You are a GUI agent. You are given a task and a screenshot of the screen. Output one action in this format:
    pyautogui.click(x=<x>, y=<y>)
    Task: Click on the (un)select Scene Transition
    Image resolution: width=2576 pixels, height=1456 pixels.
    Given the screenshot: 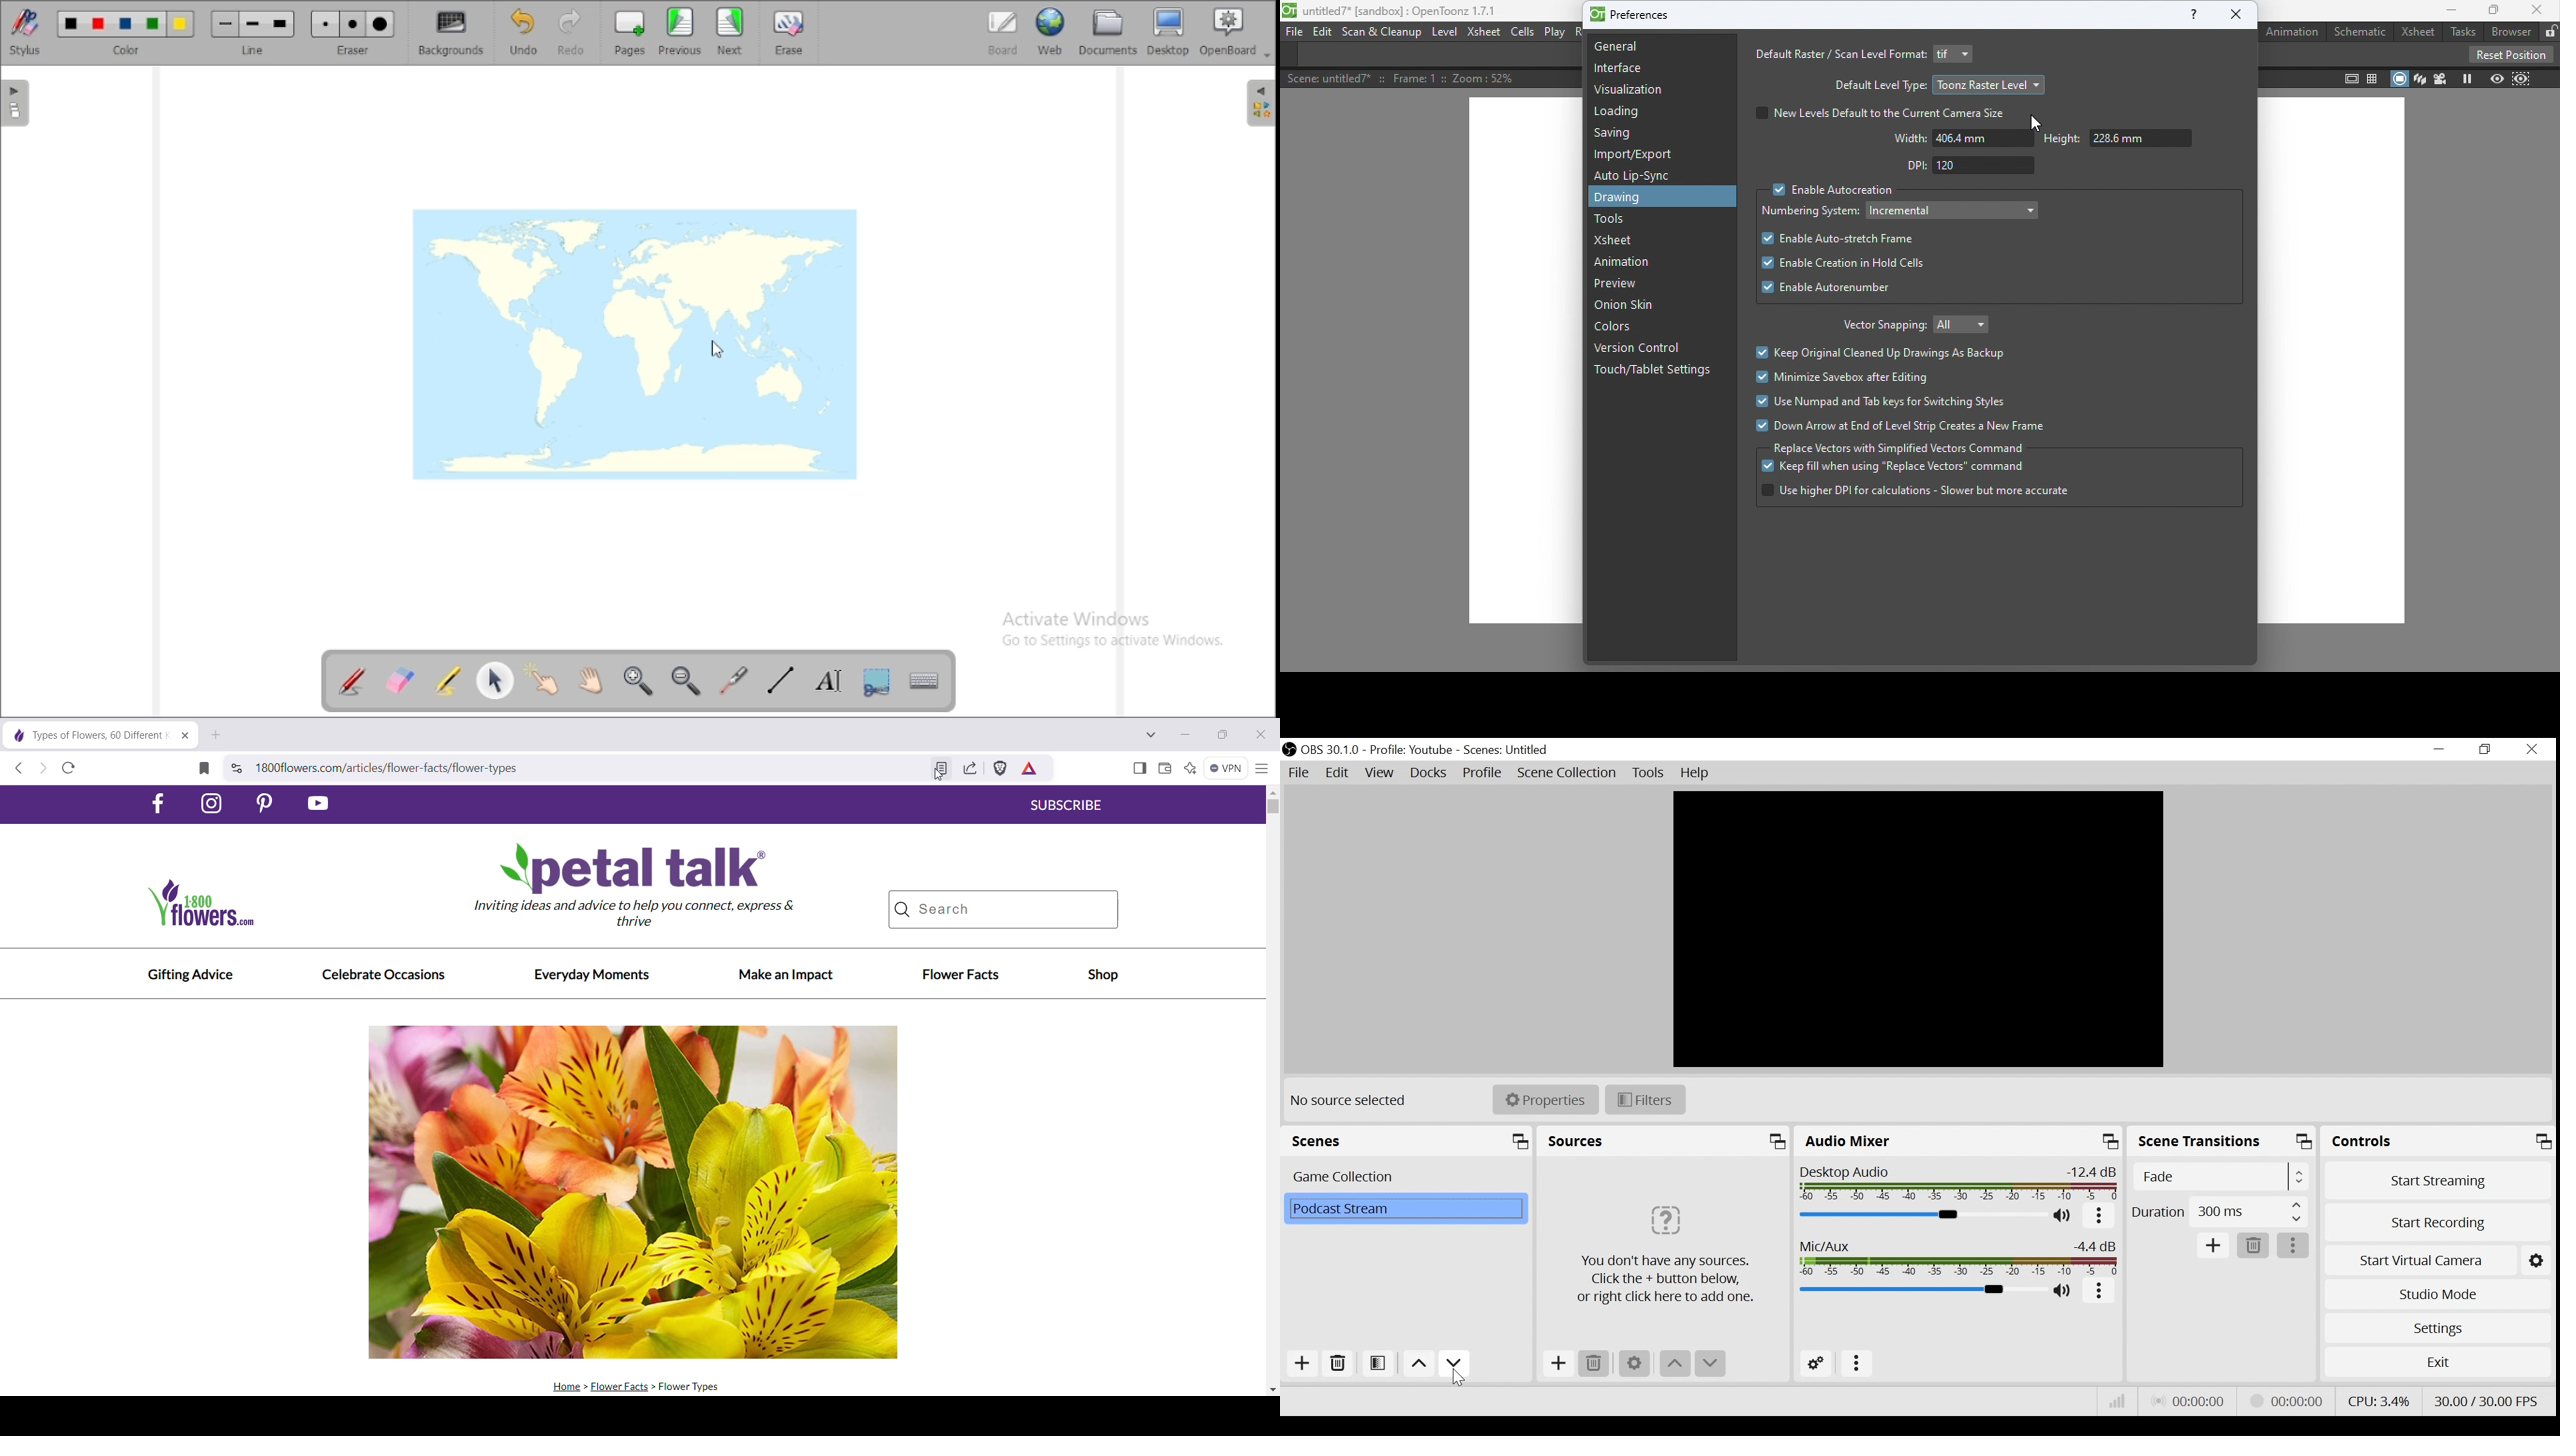 What is the action you would take?
    pyautogui.click(x=2219, y=1177)
    